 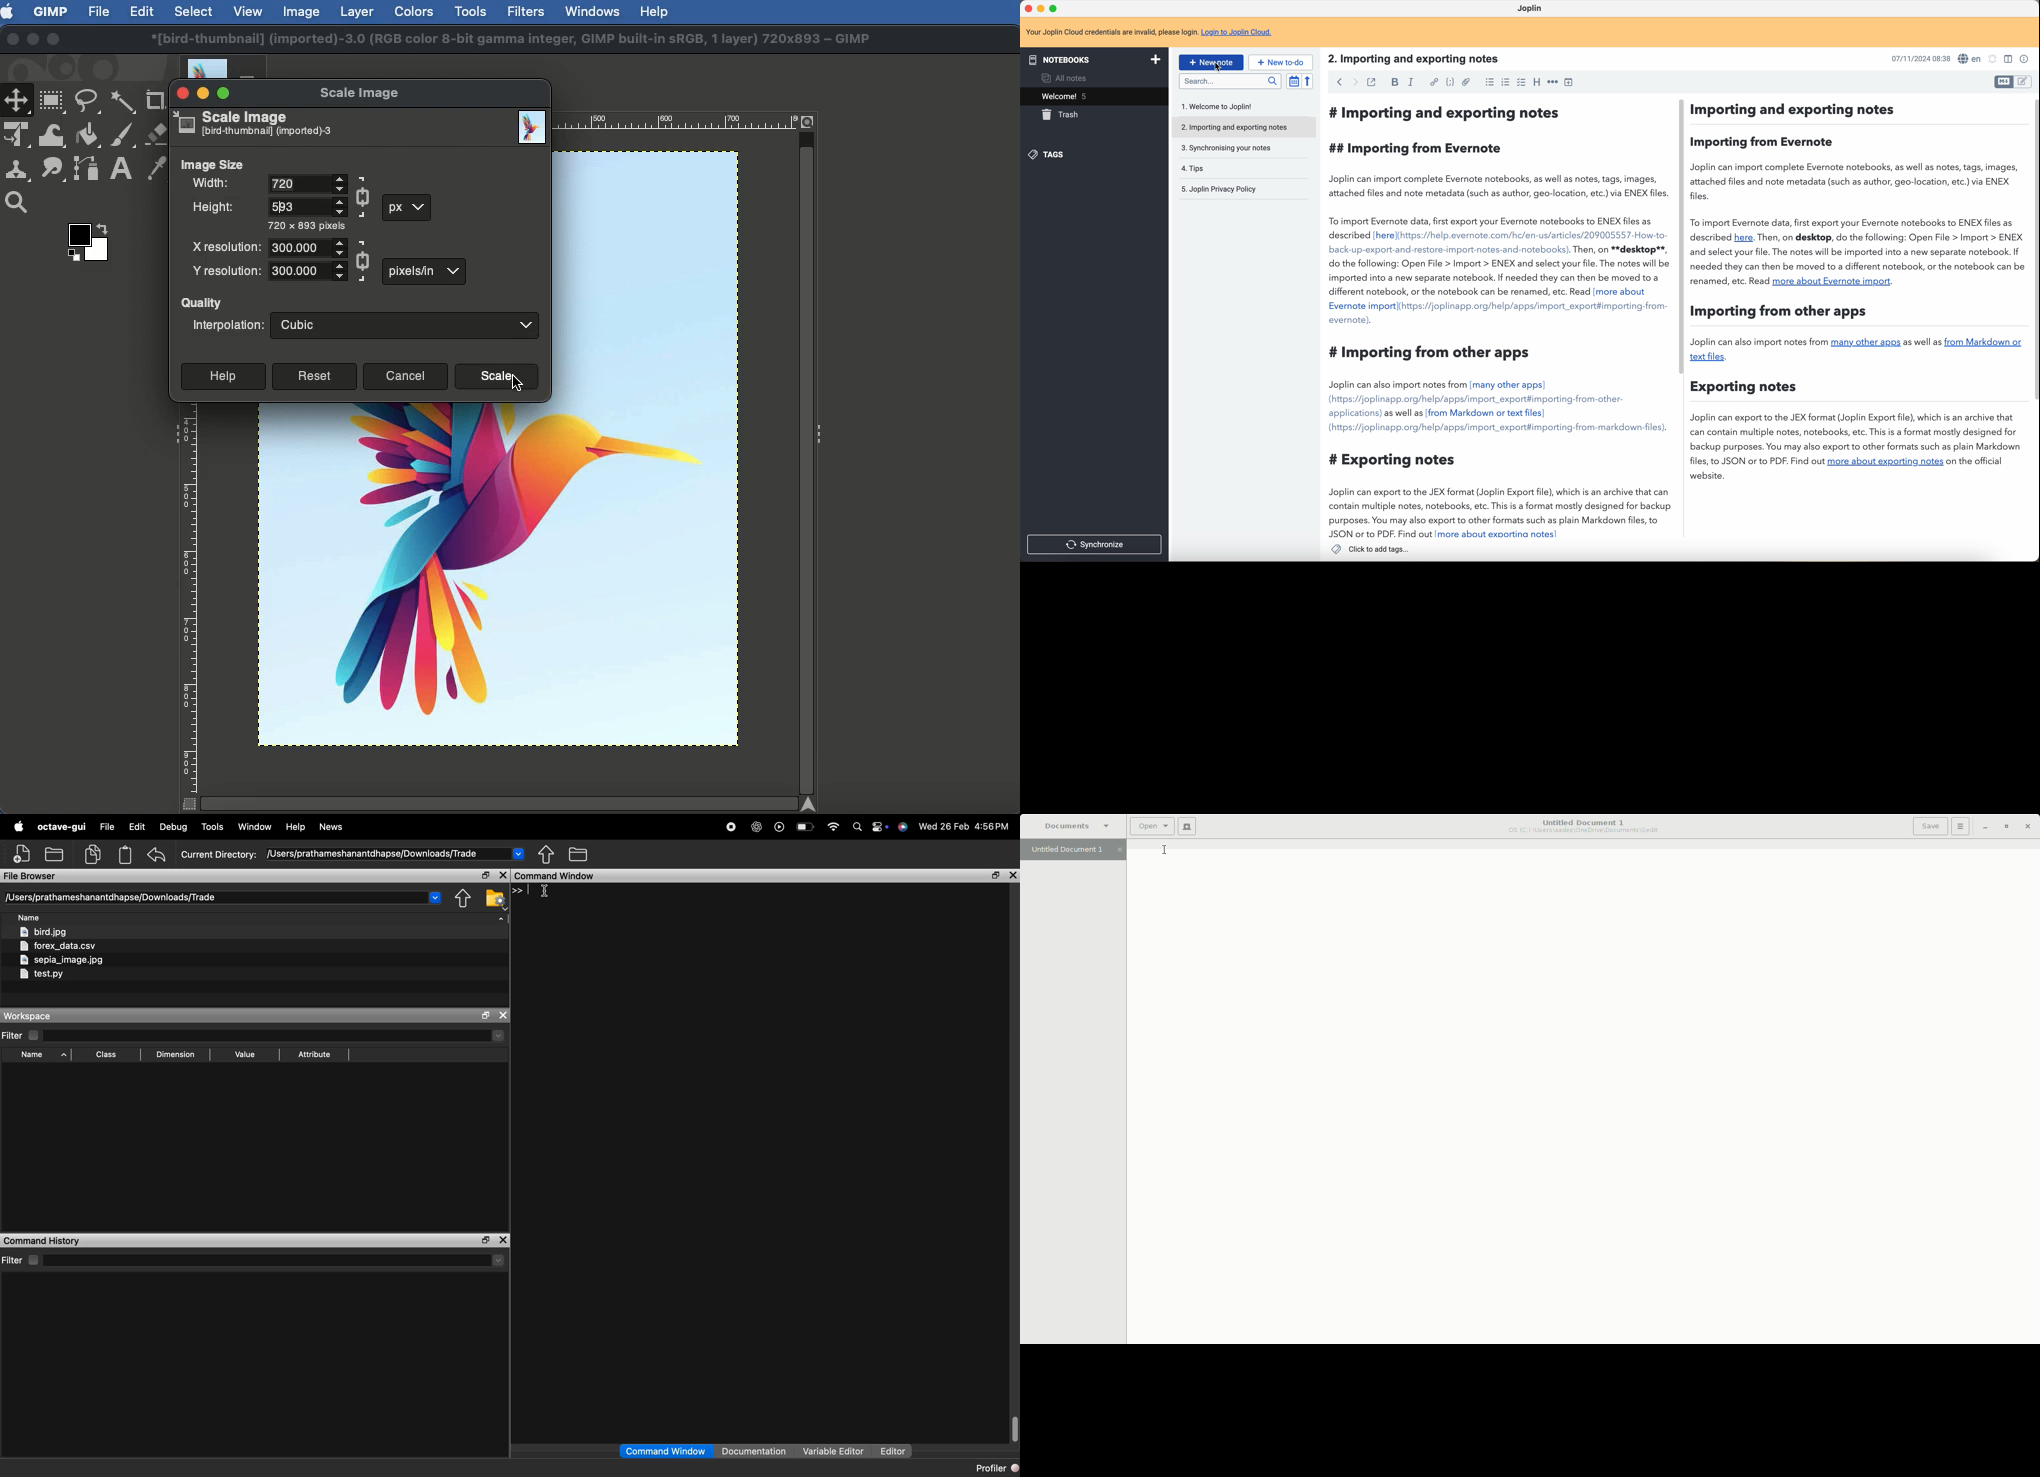 What do you see at coordinates (1498, 319) in the screenshot?
I see `body text` at bounding box center [1498, 319].